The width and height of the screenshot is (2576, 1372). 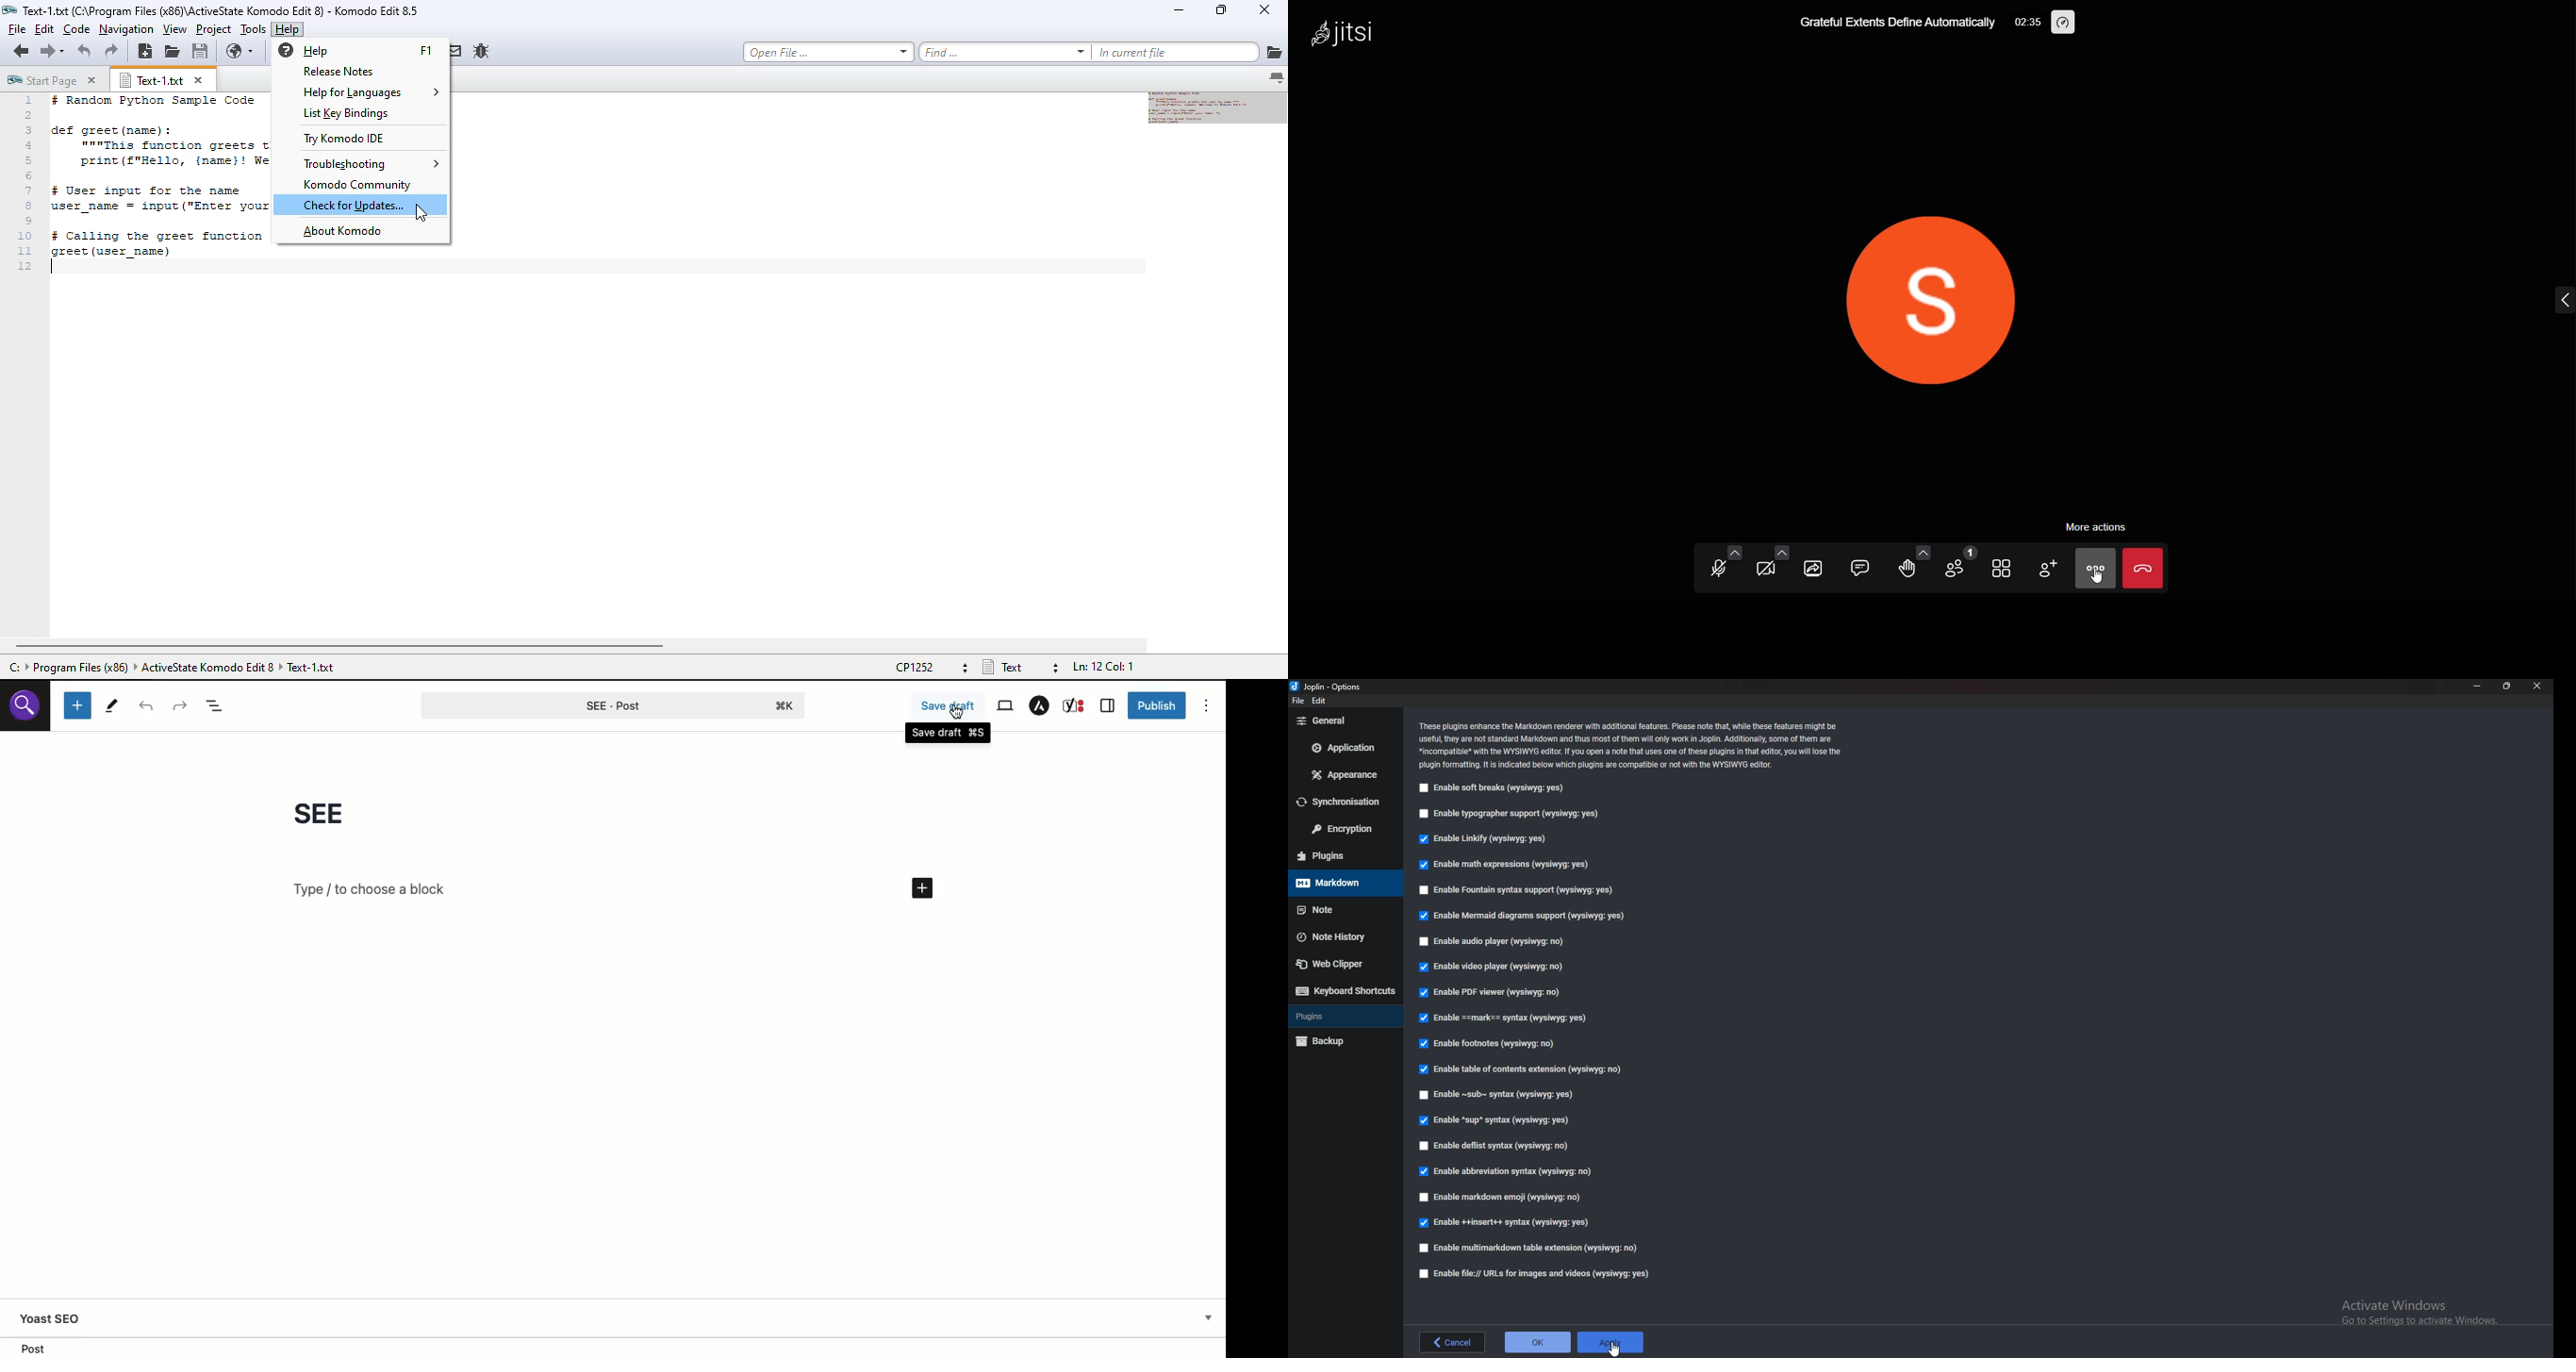 I want to click on Info, so click(x=1633, y=744).